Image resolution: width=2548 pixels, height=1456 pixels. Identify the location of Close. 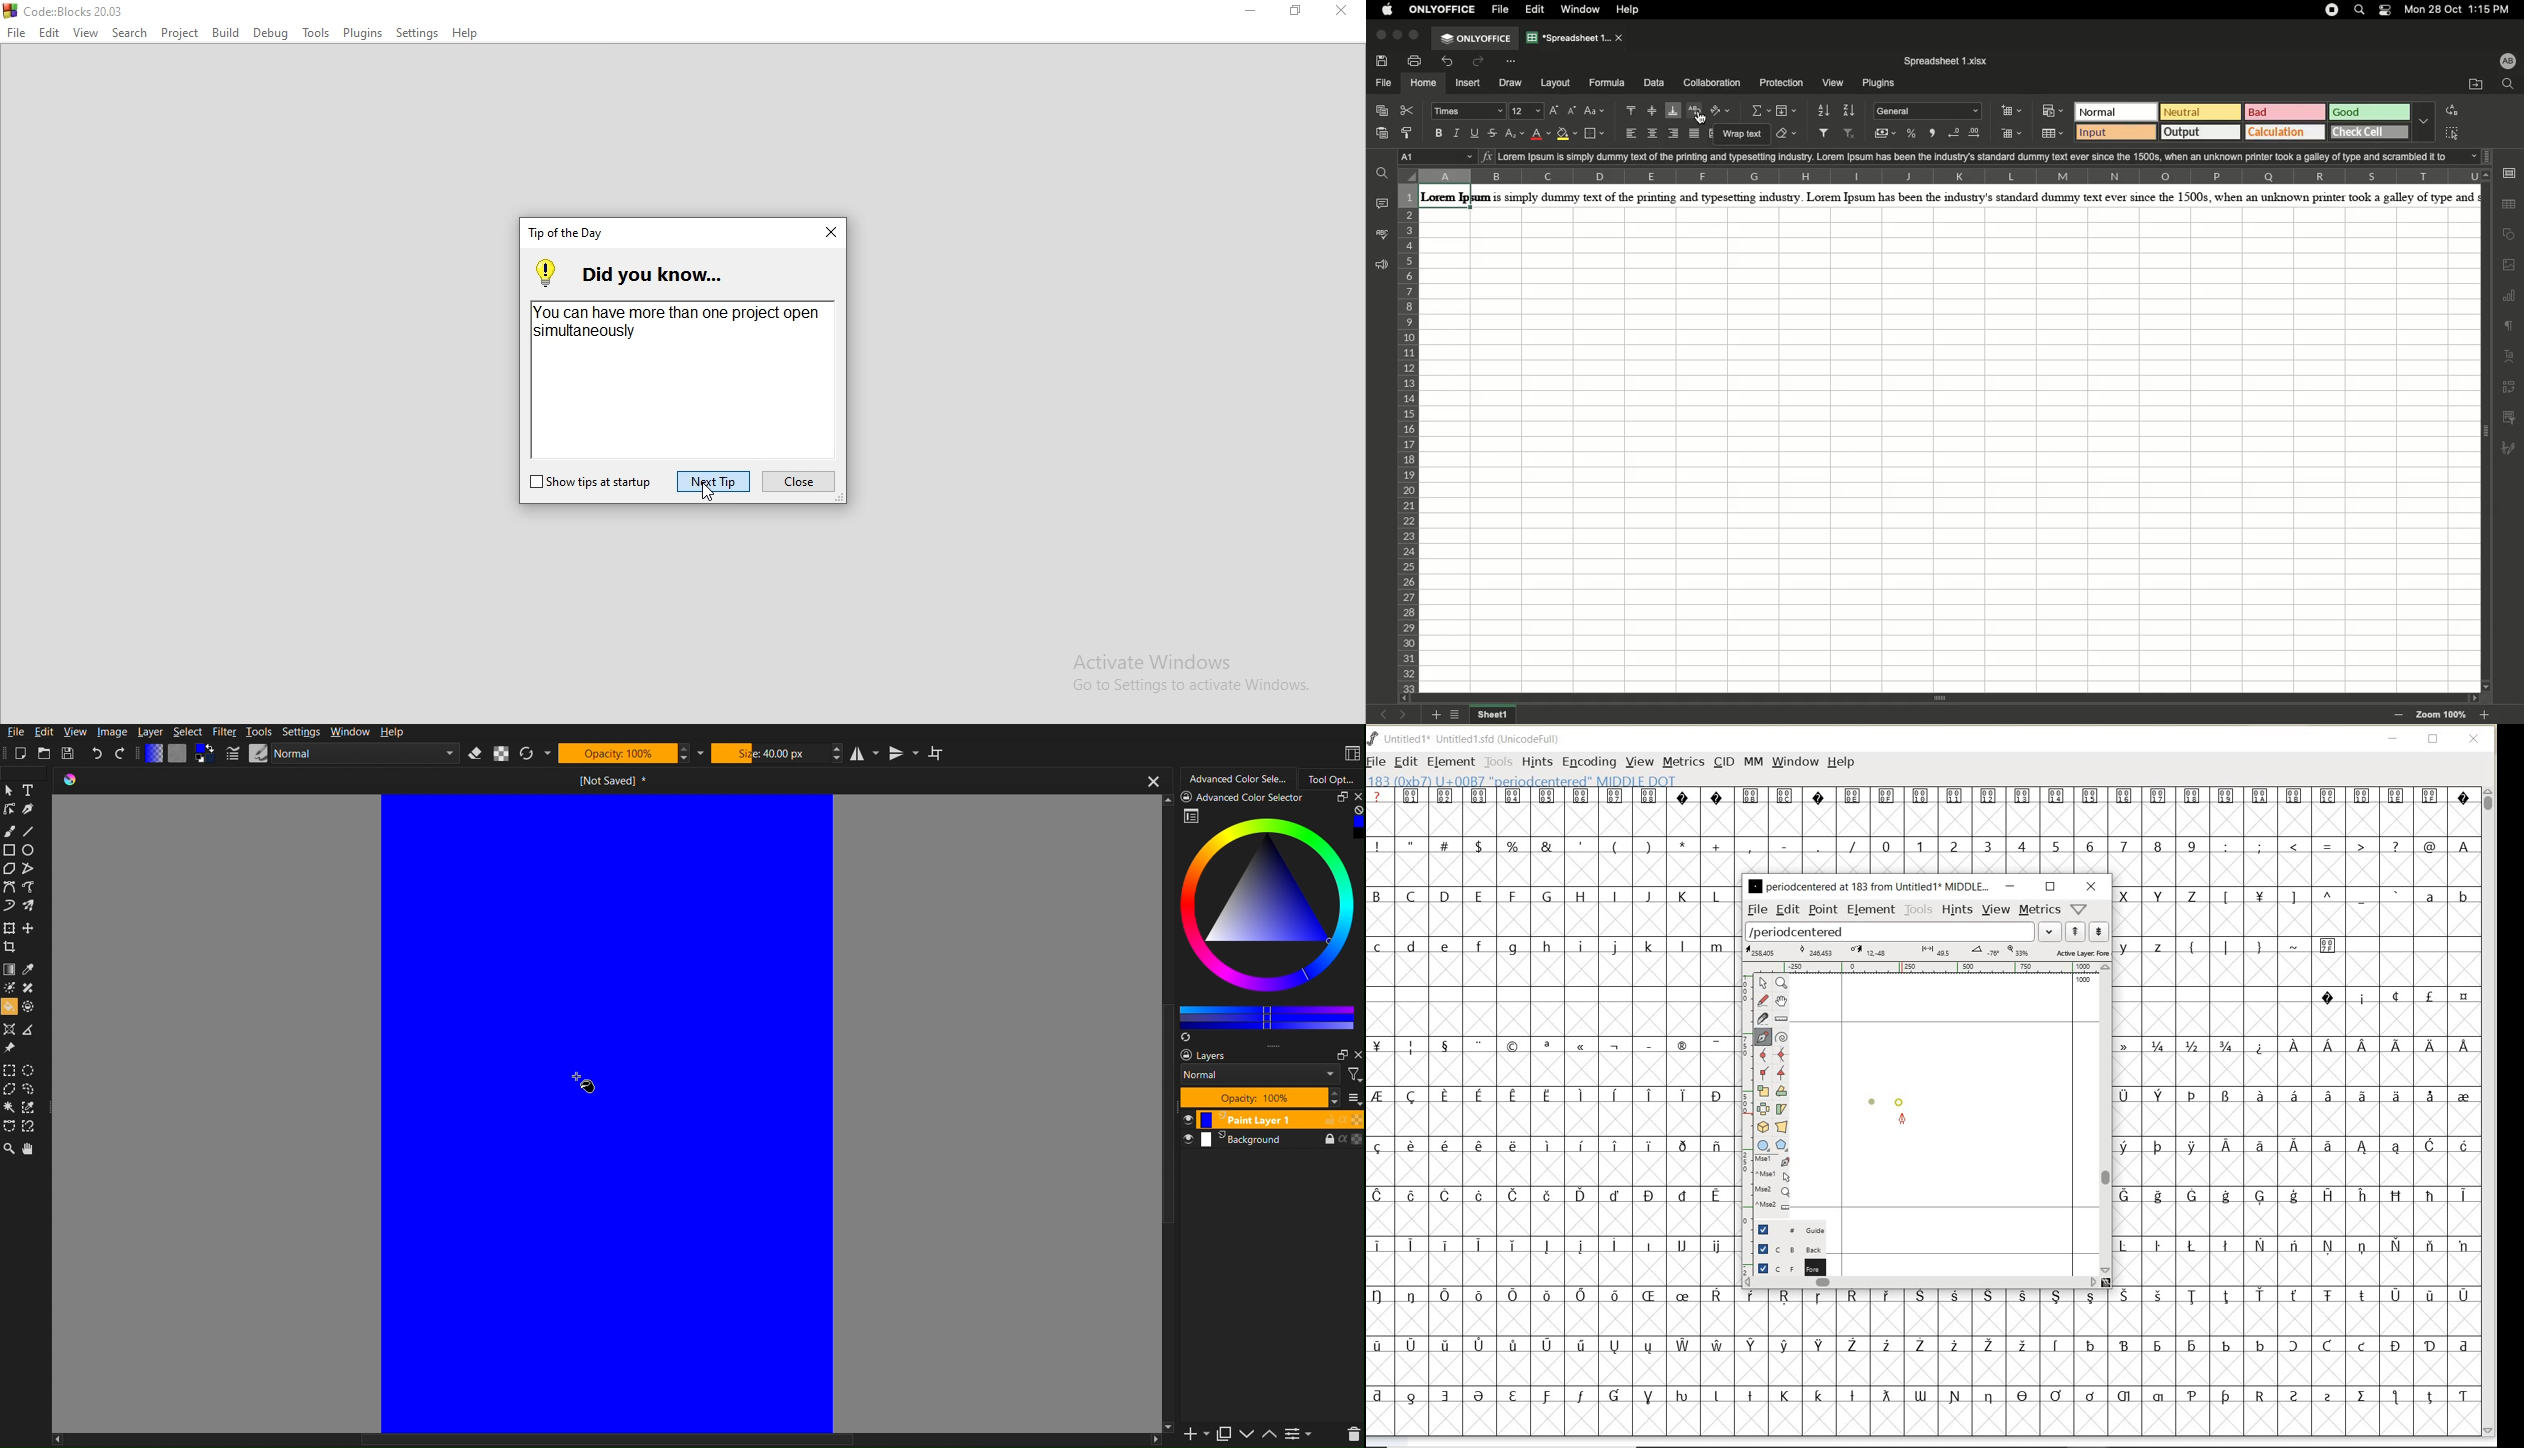
(1341, 10).